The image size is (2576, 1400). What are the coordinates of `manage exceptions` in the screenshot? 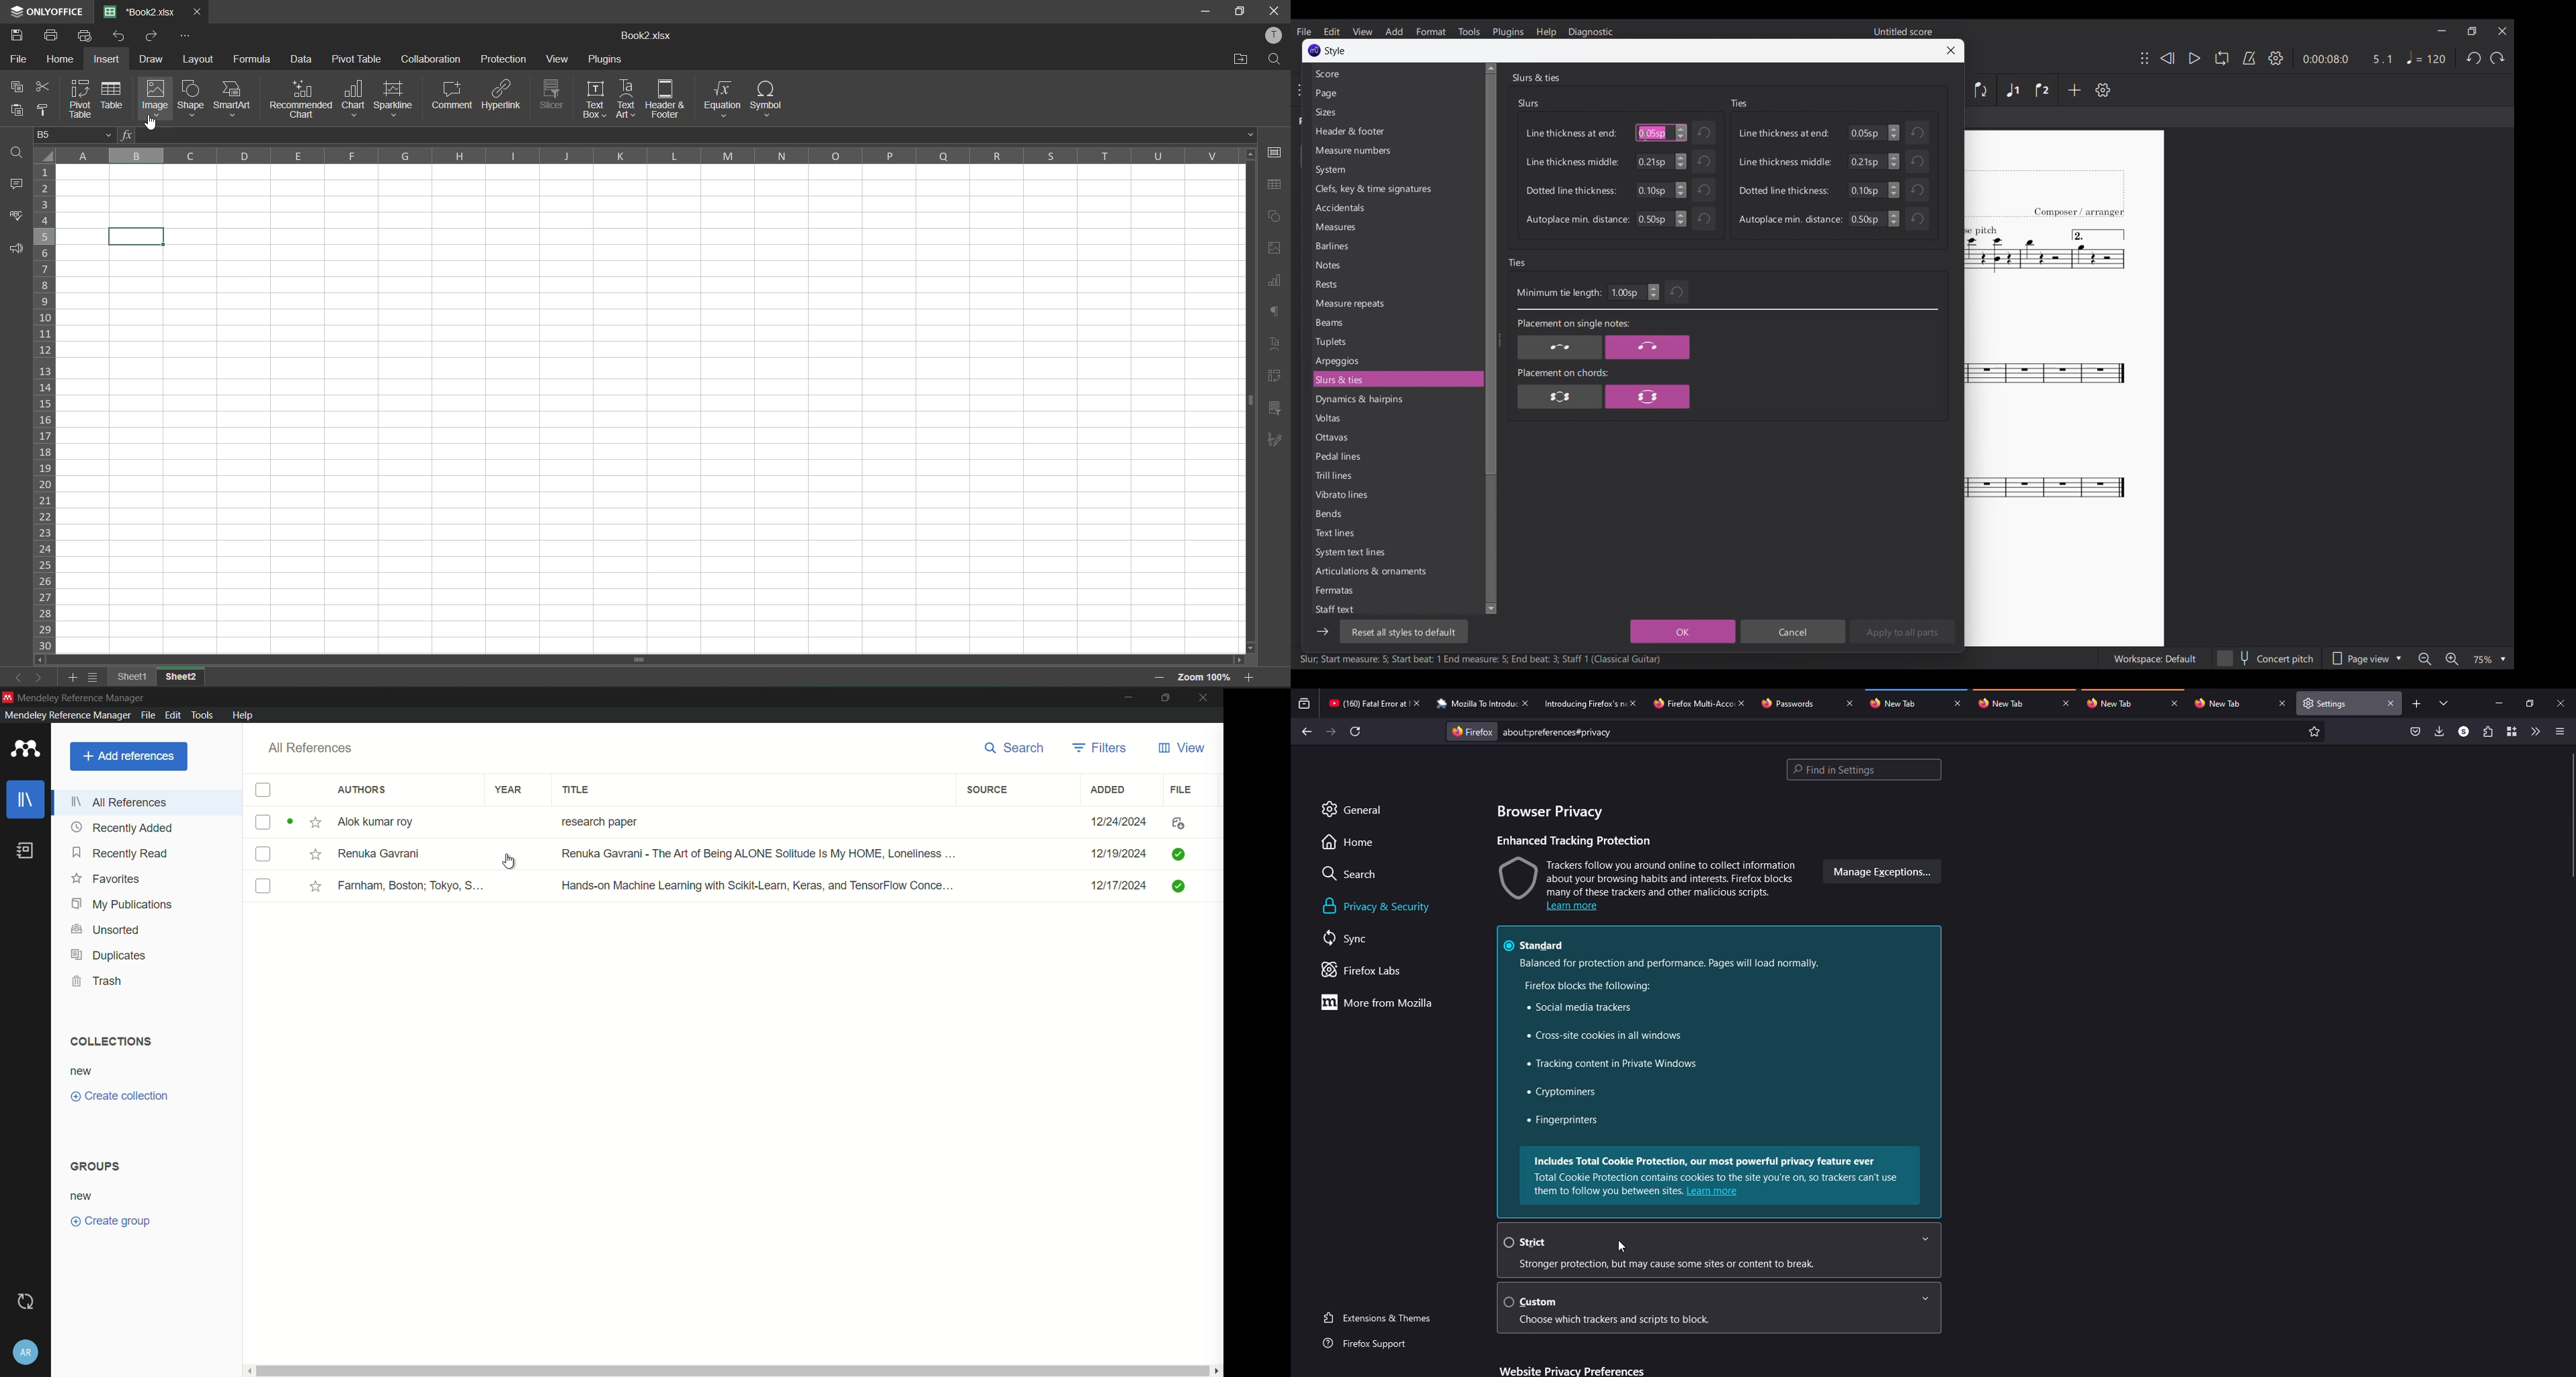 It's located at (1880, 871).